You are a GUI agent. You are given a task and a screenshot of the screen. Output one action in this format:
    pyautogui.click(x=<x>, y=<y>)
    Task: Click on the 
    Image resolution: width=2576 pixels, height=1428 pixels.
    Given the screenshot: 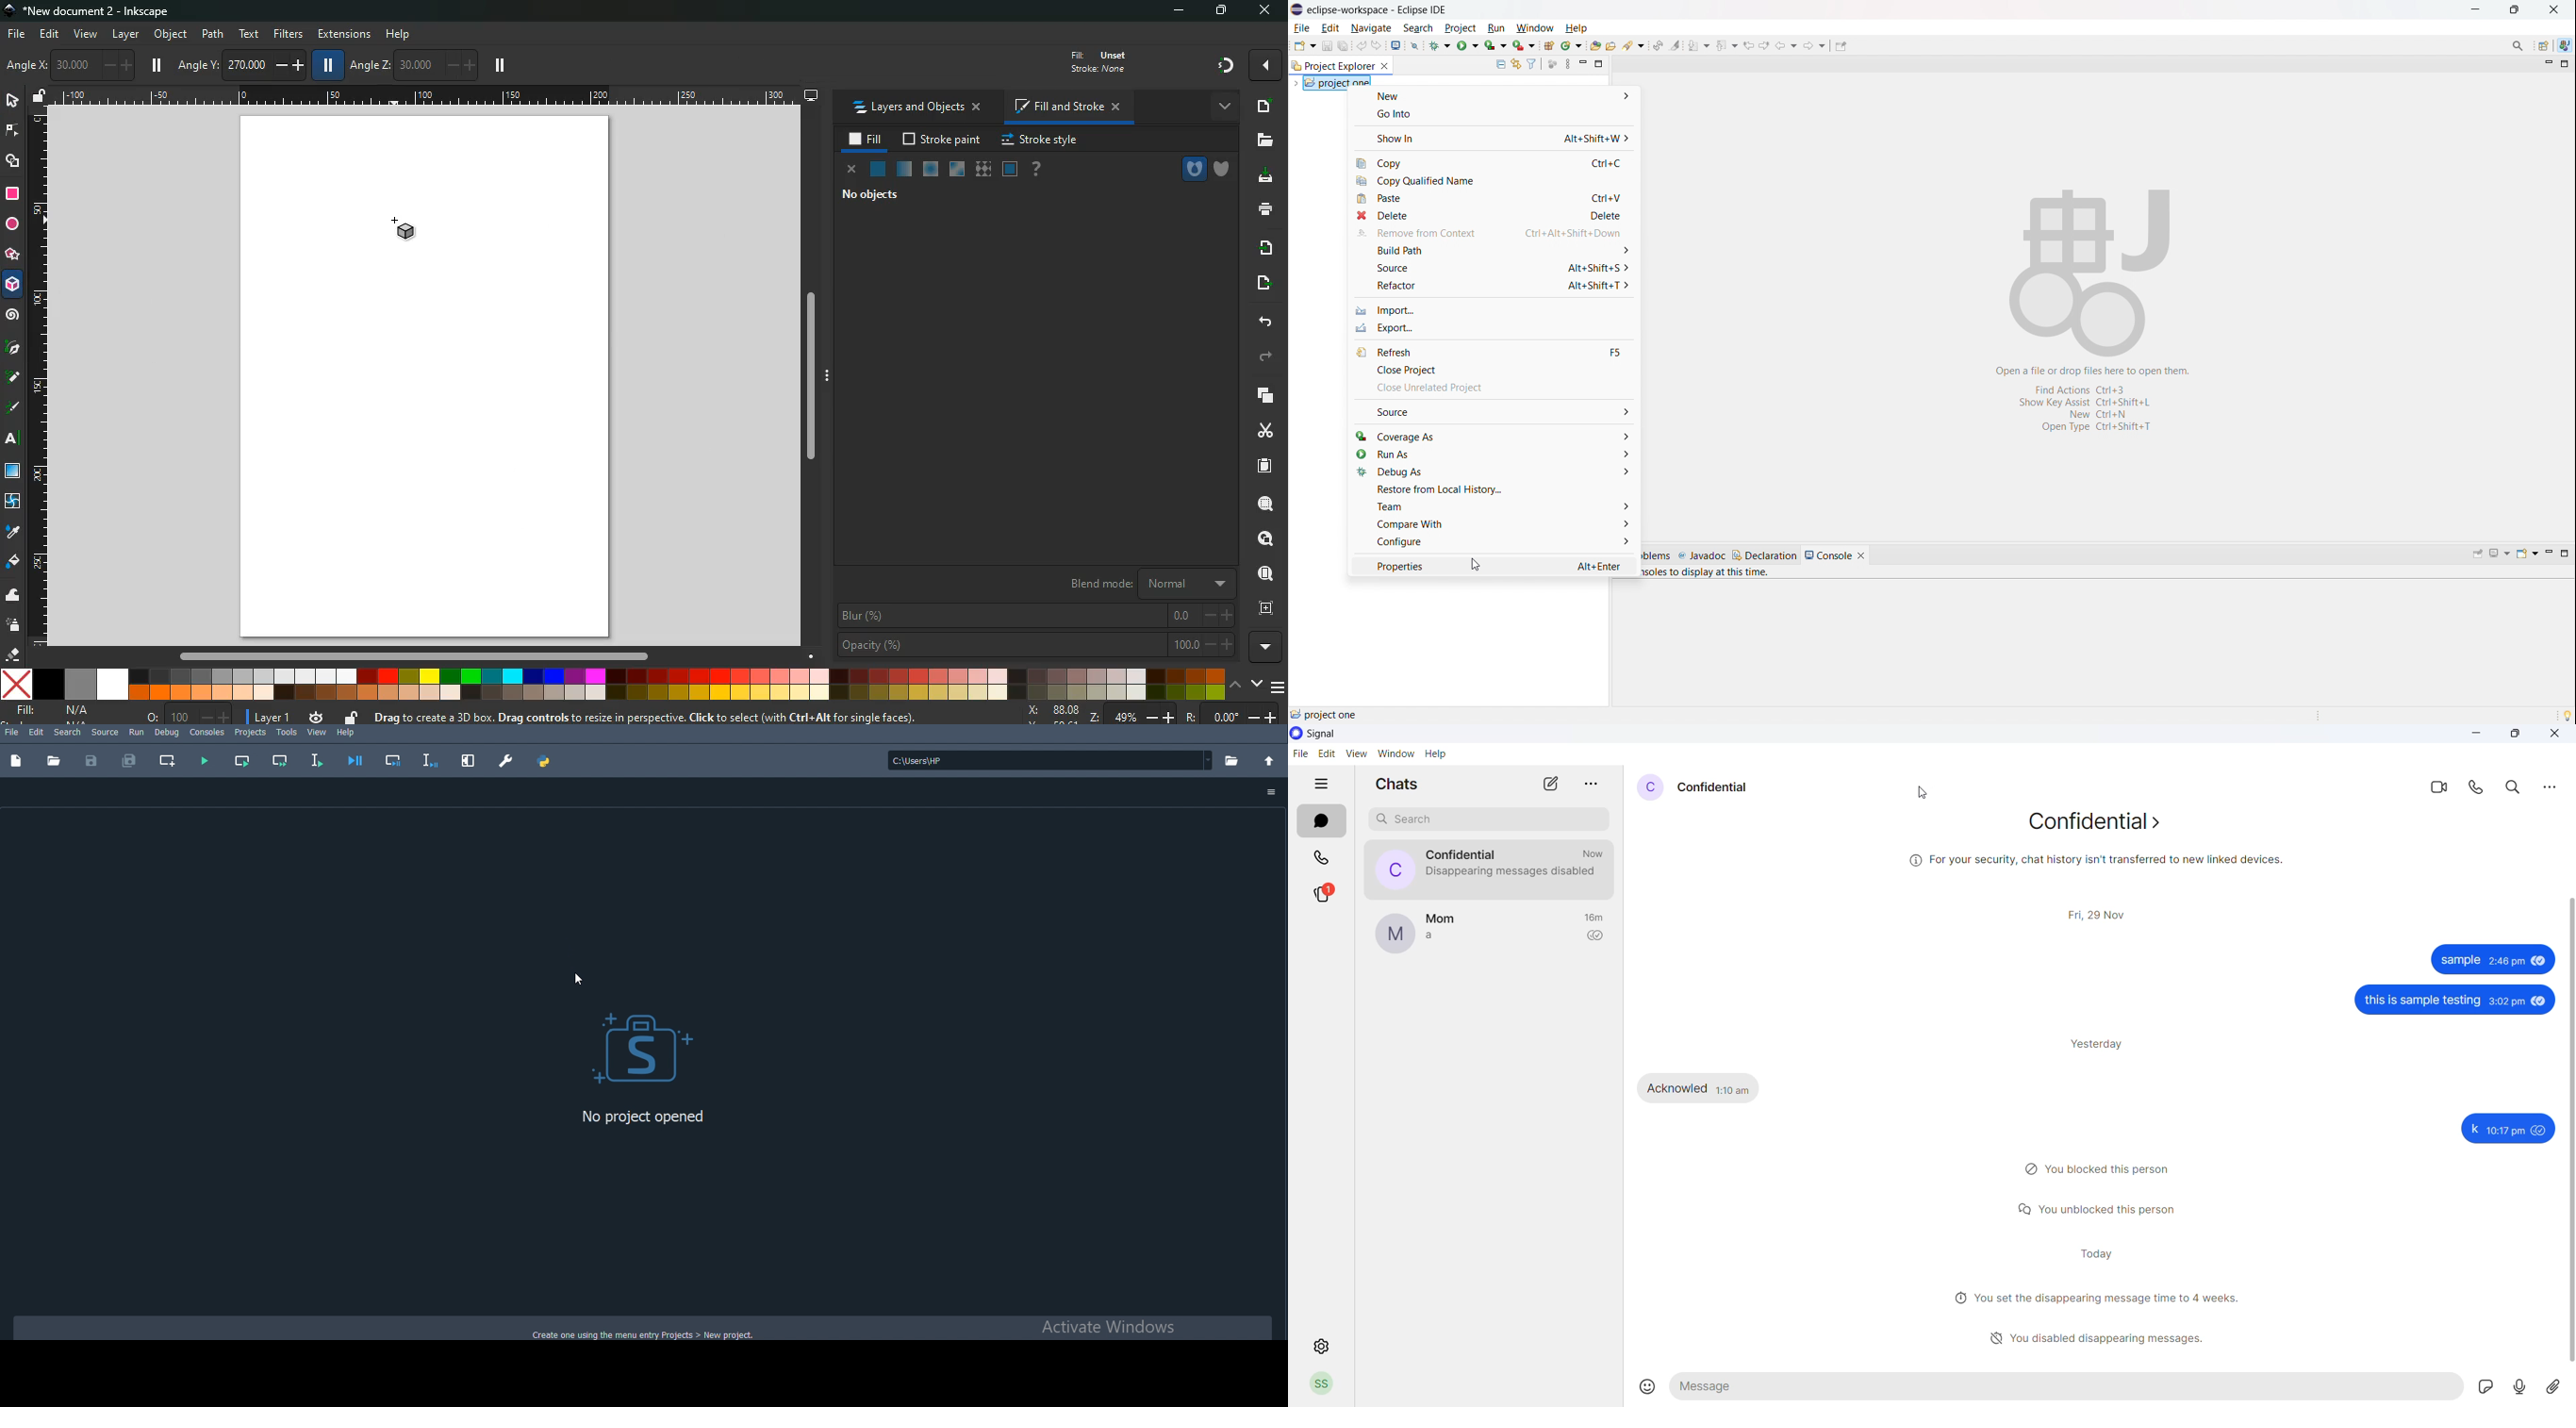 What is the action you would take?
    pyautogui.click(x=2521, y=1388)
    